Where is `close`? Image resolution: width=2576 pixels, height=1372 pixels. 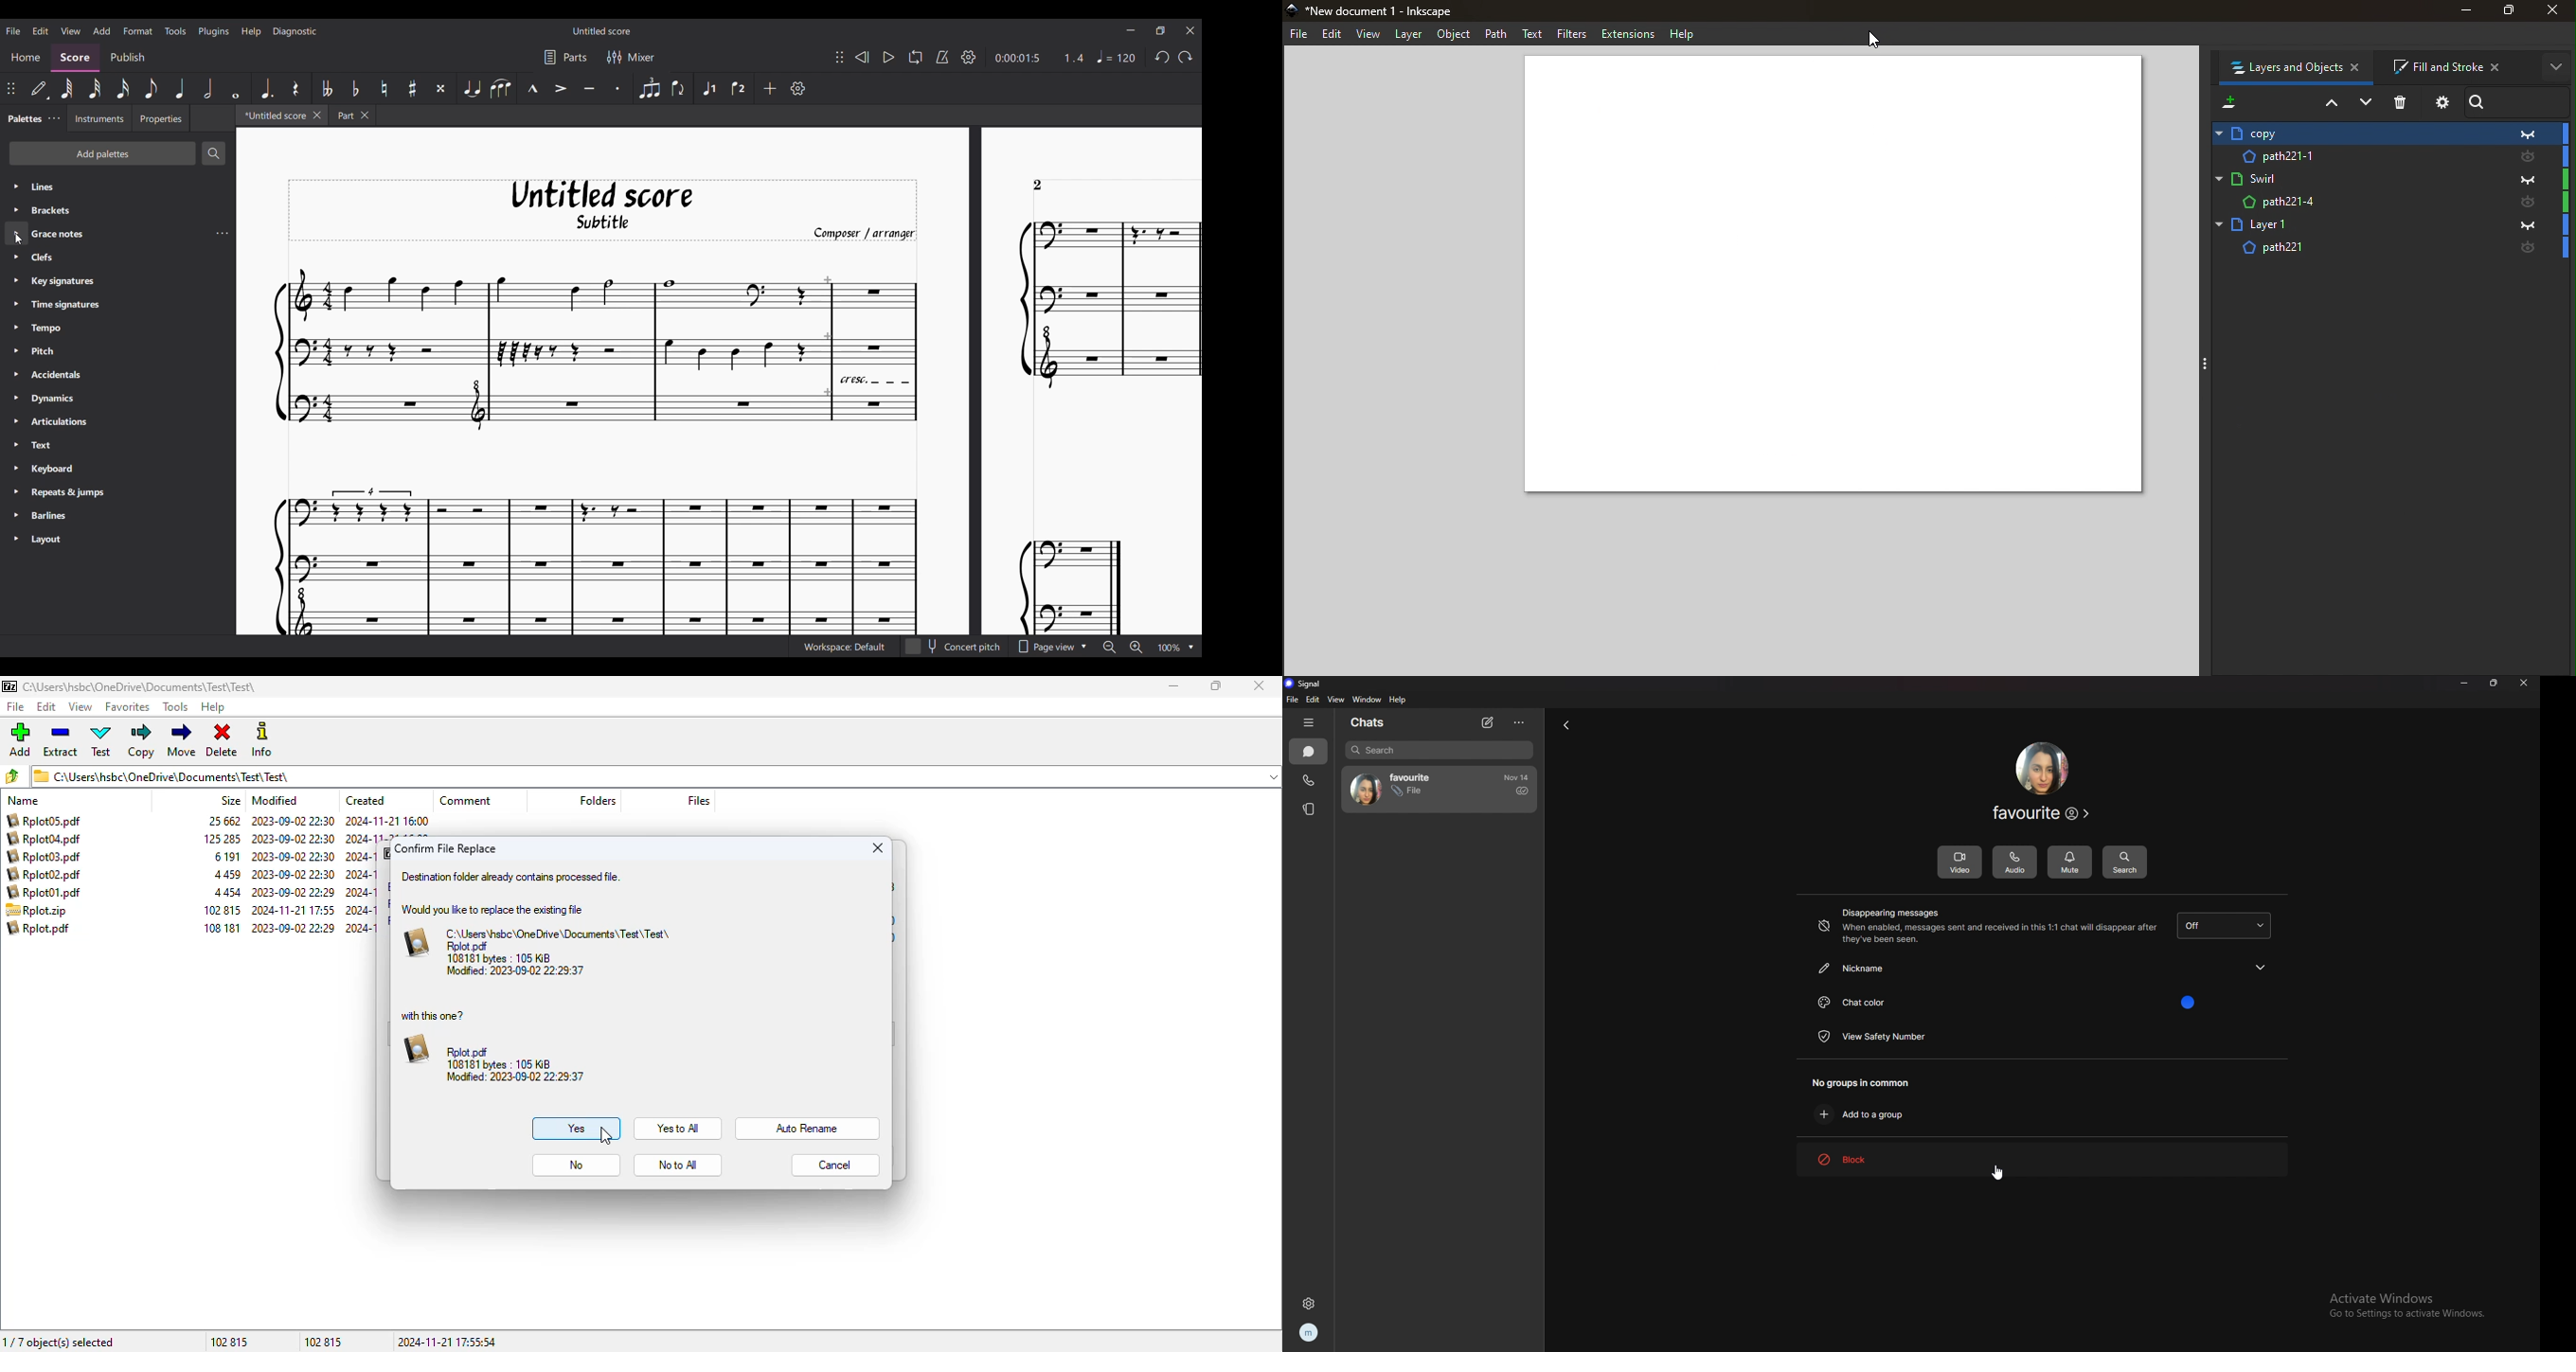 close is located at coordinates (881, 847).